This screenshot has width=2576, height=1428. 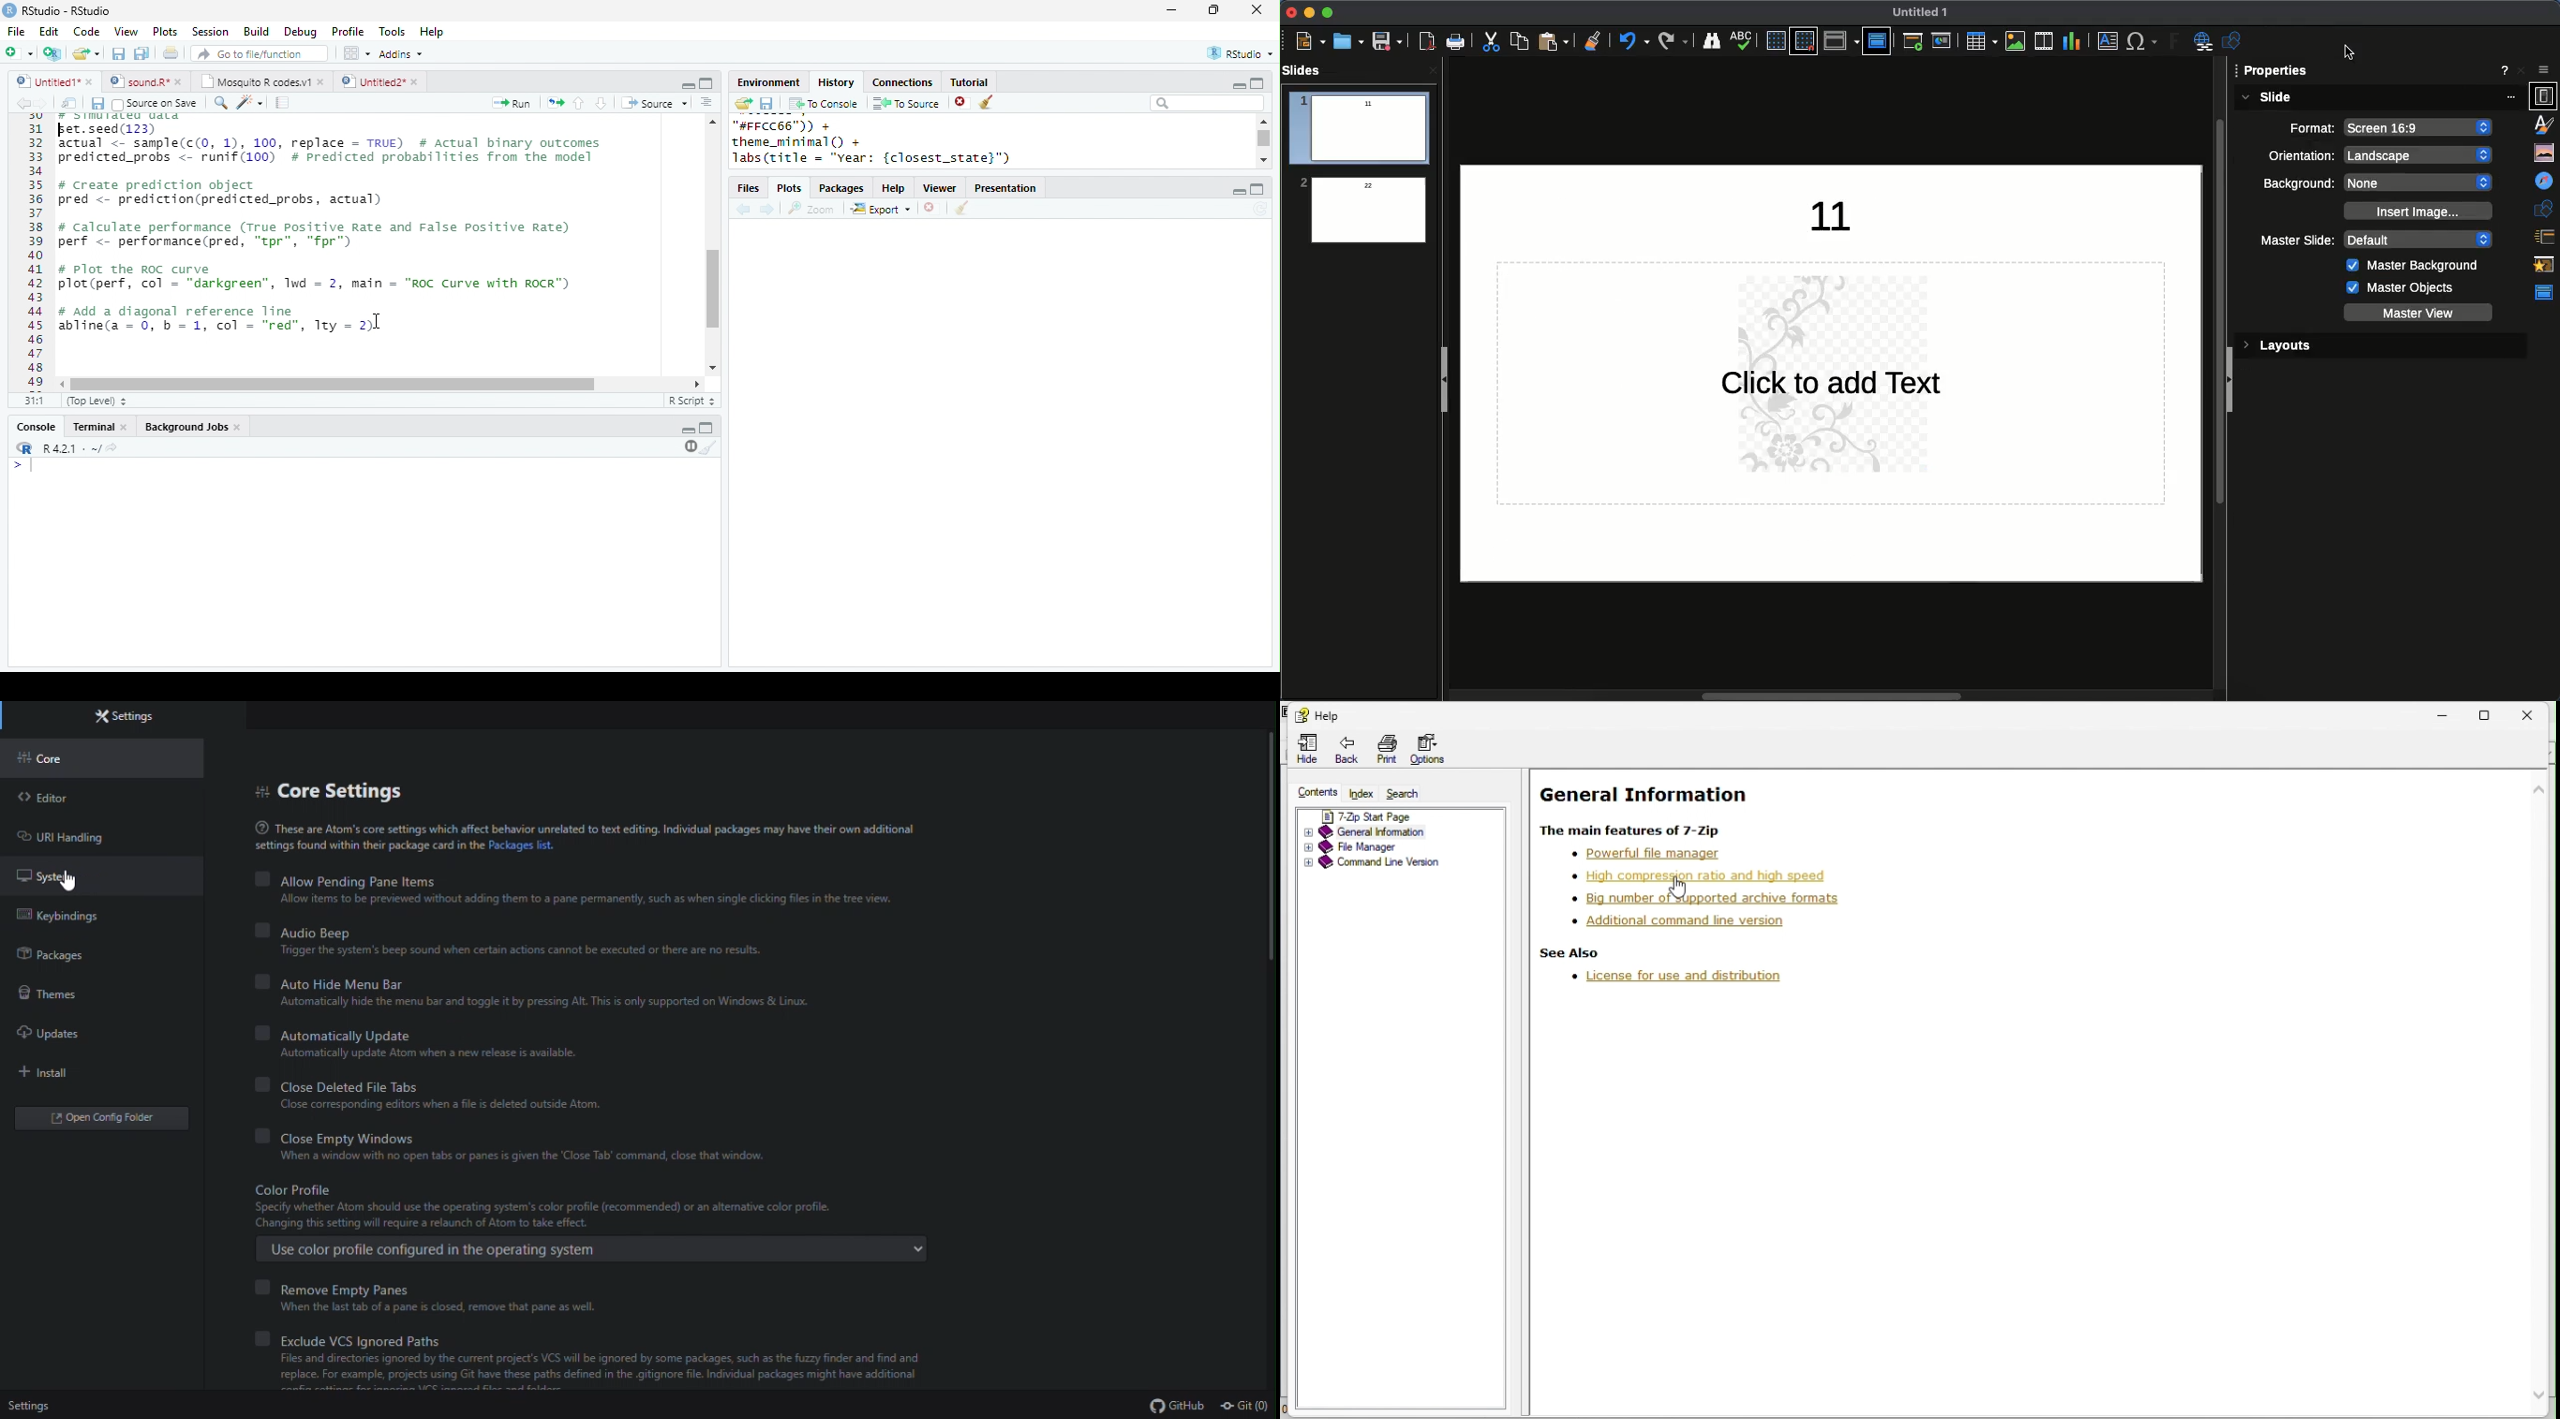 What do you see at coordinates (713, 290) in the screenshot?
I see `scroll bar` at bounding box center [713, 290].